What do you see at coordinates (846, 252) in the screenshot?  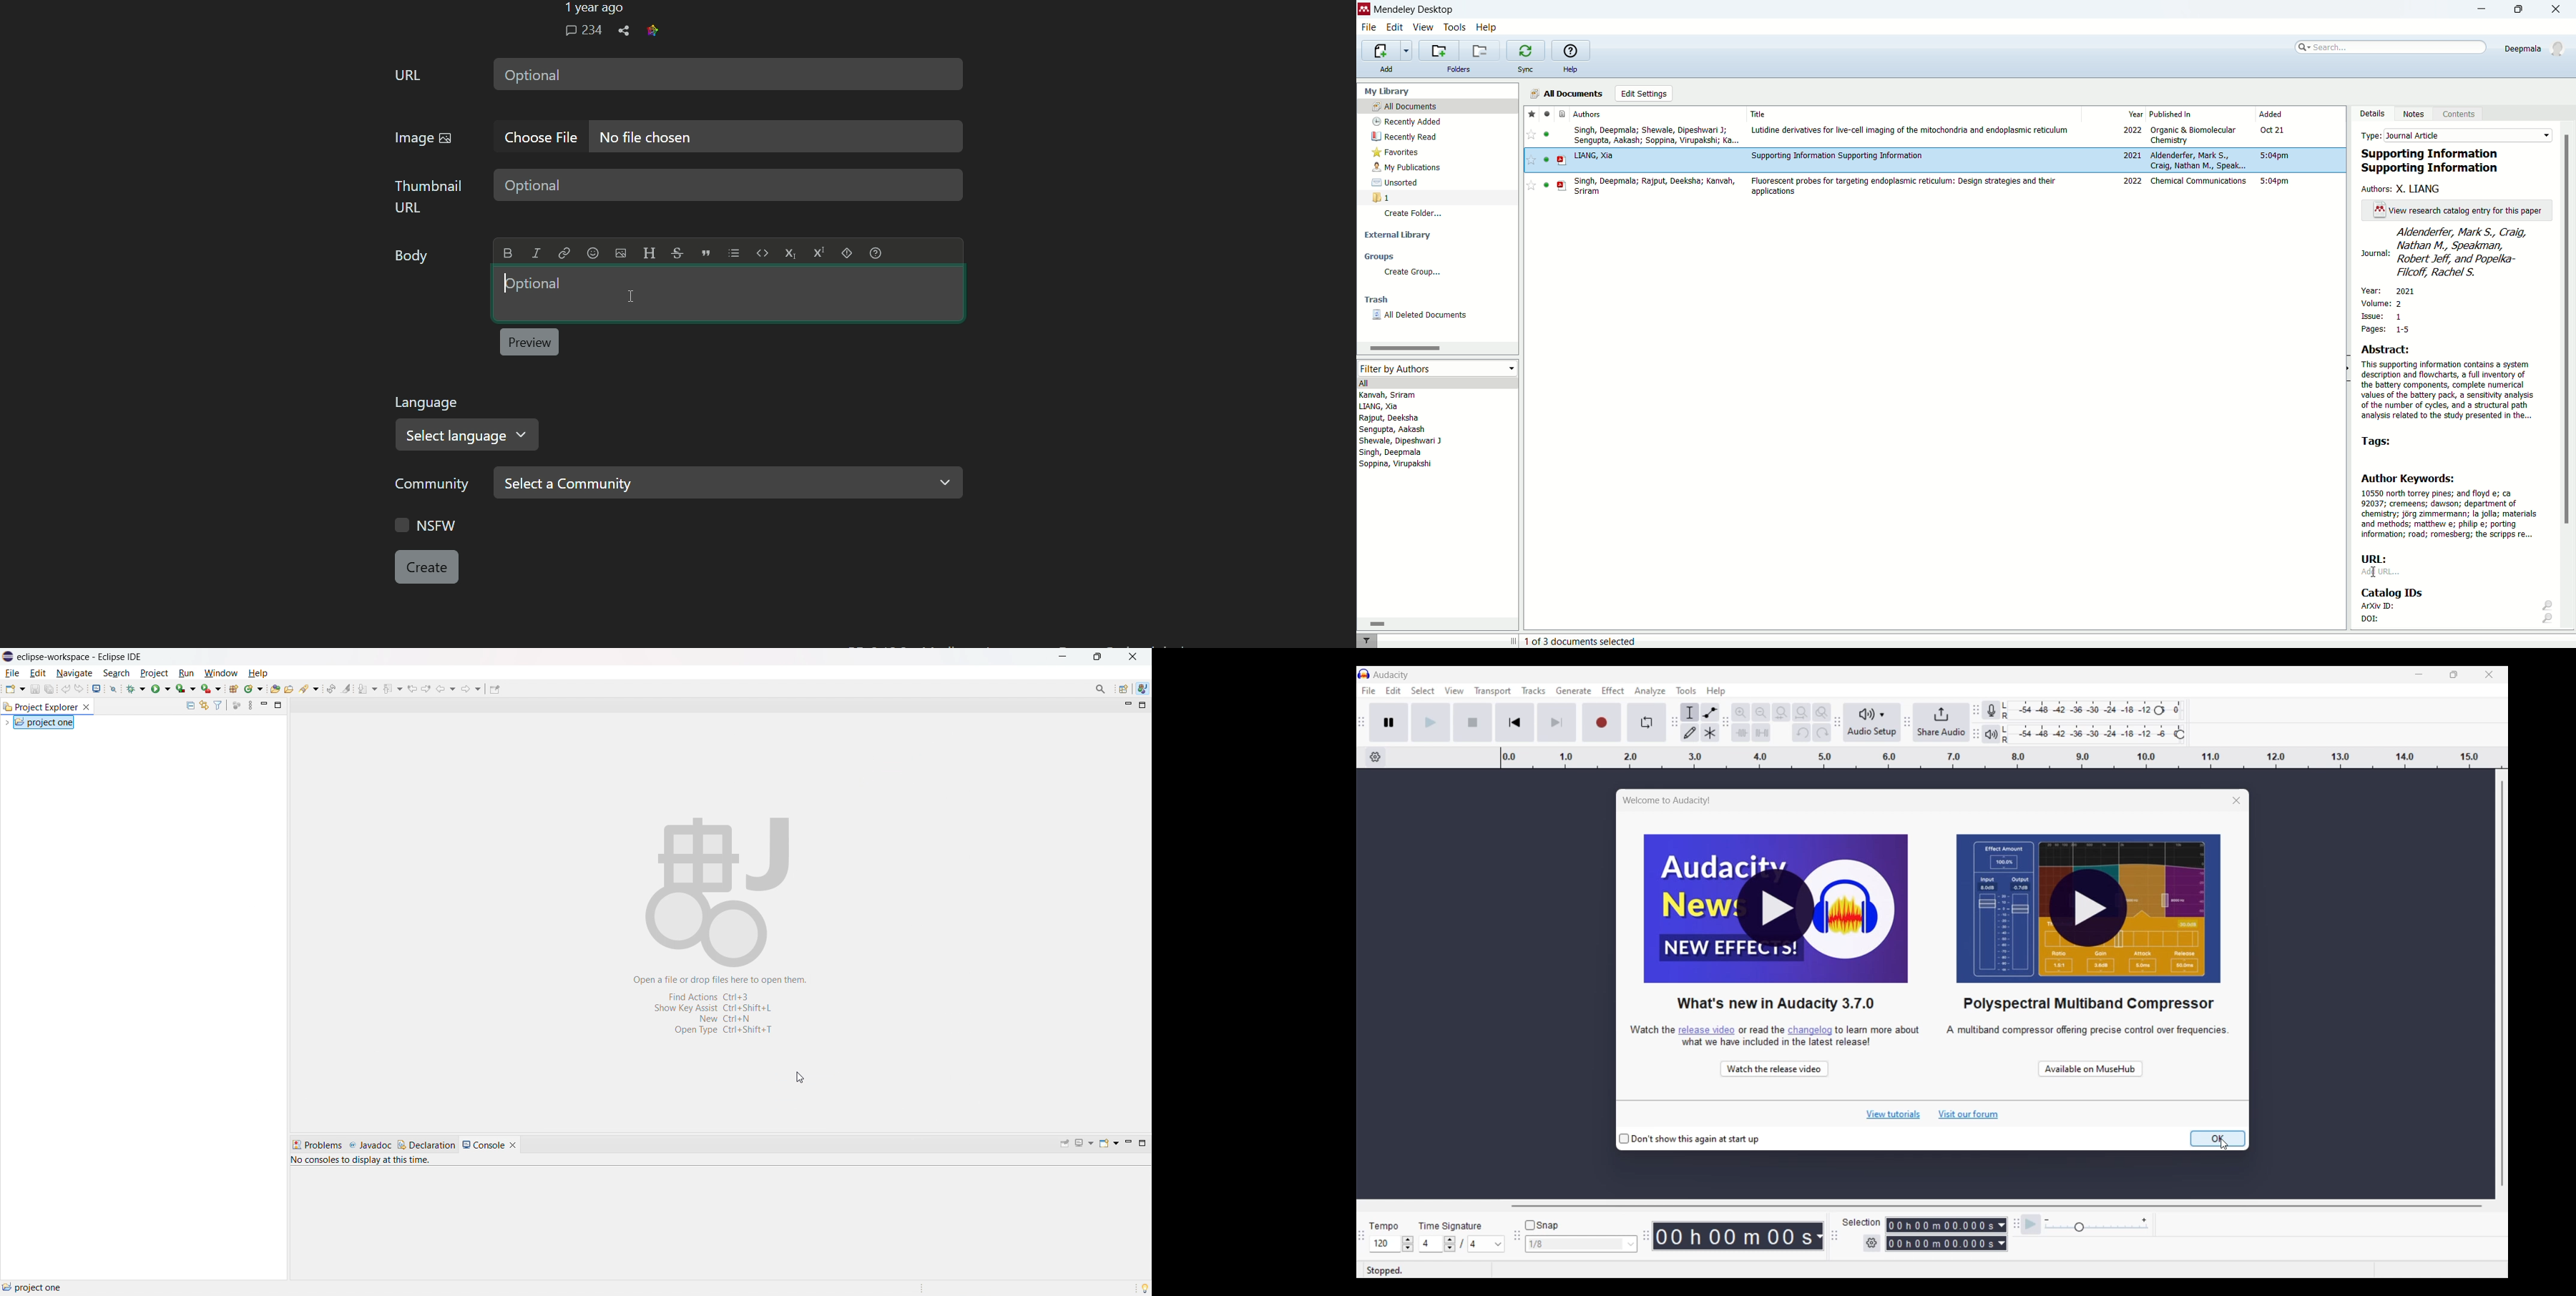 I see `Spoiler` at bounding box center [846, 252].